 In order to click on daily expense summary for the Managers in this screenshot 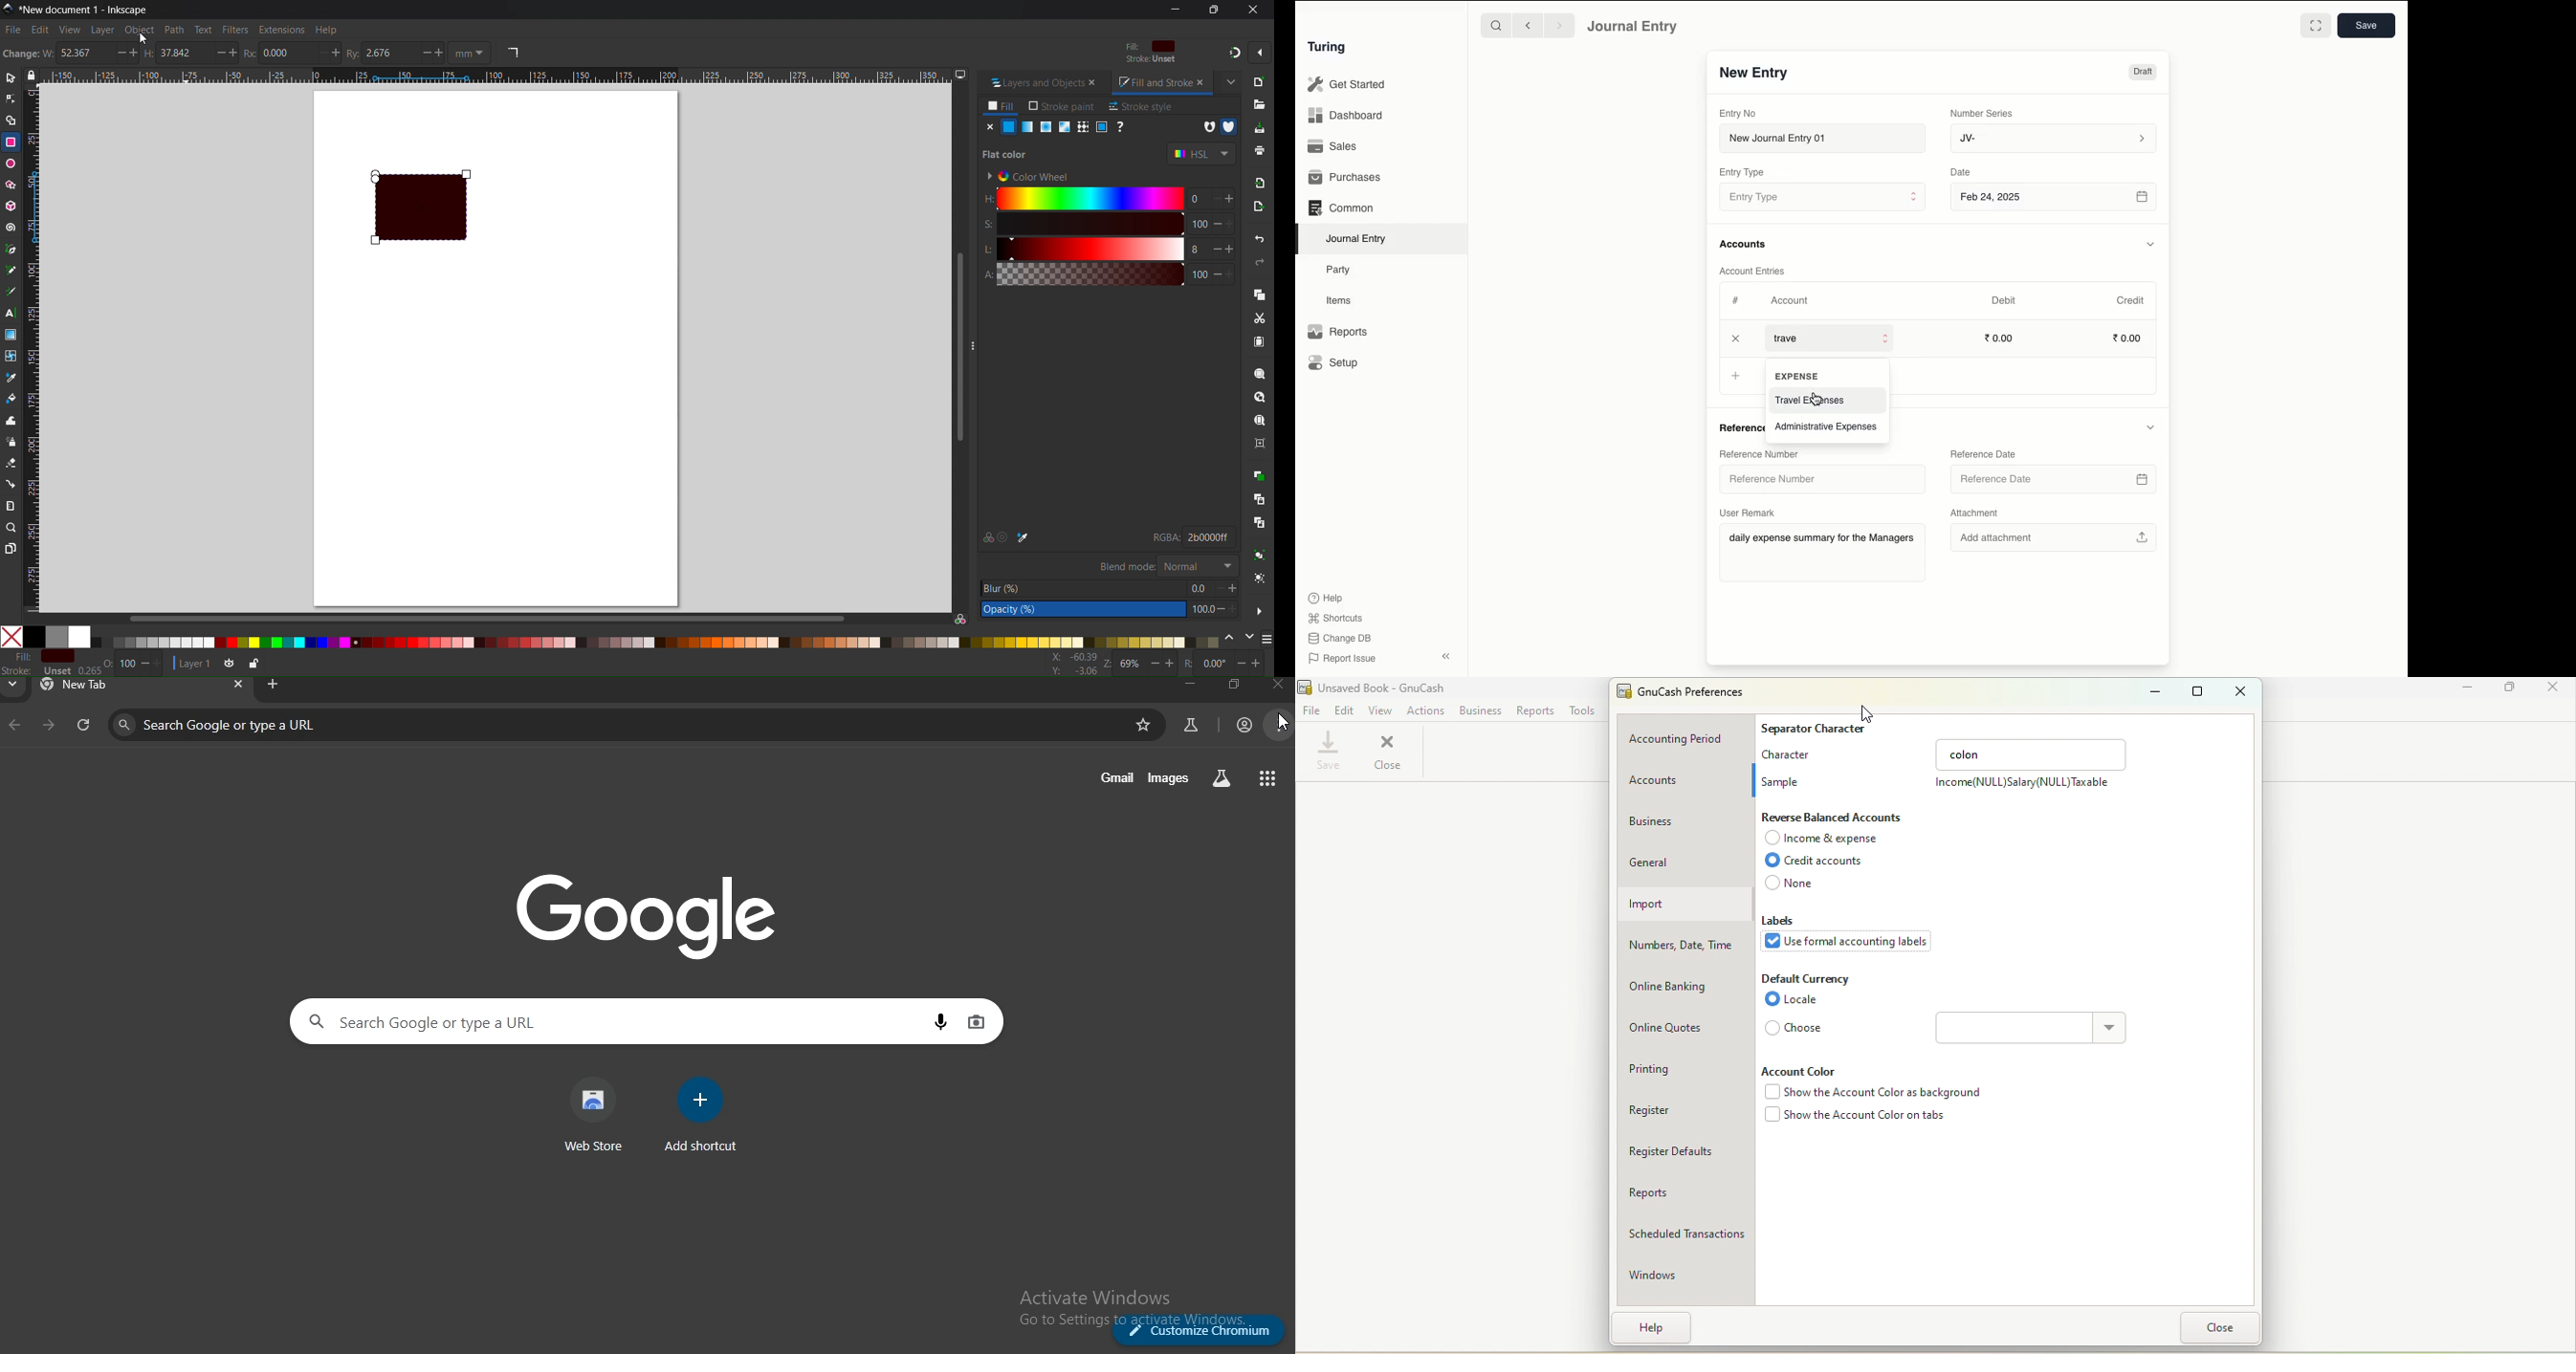, I will do `click(1821, 539)`.